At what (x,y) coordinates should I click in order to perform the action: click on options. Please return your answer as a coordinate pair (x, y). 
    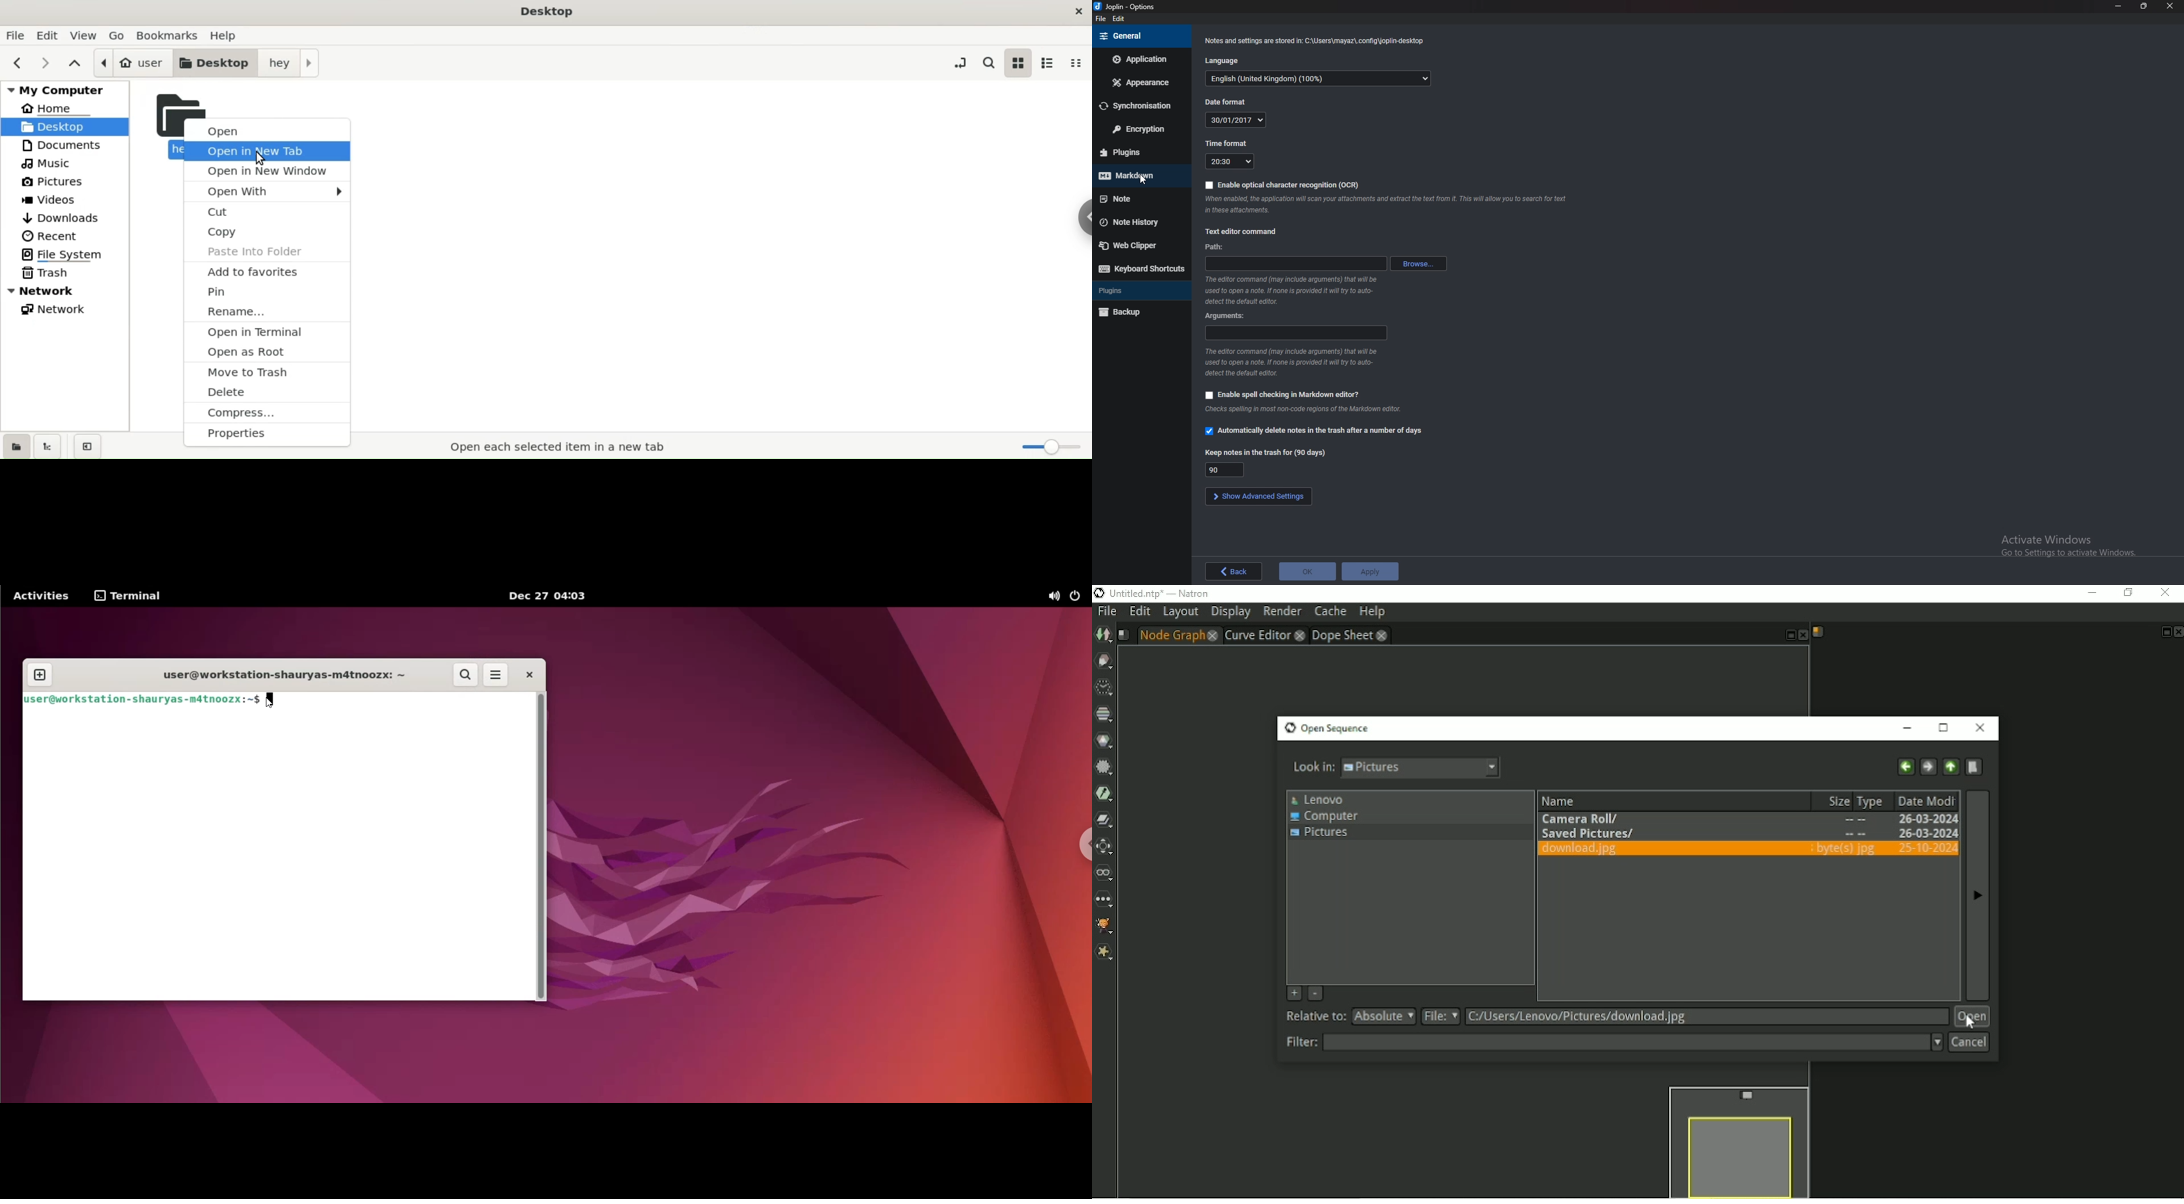
    Looking at the image, I should click on (1127, 7).